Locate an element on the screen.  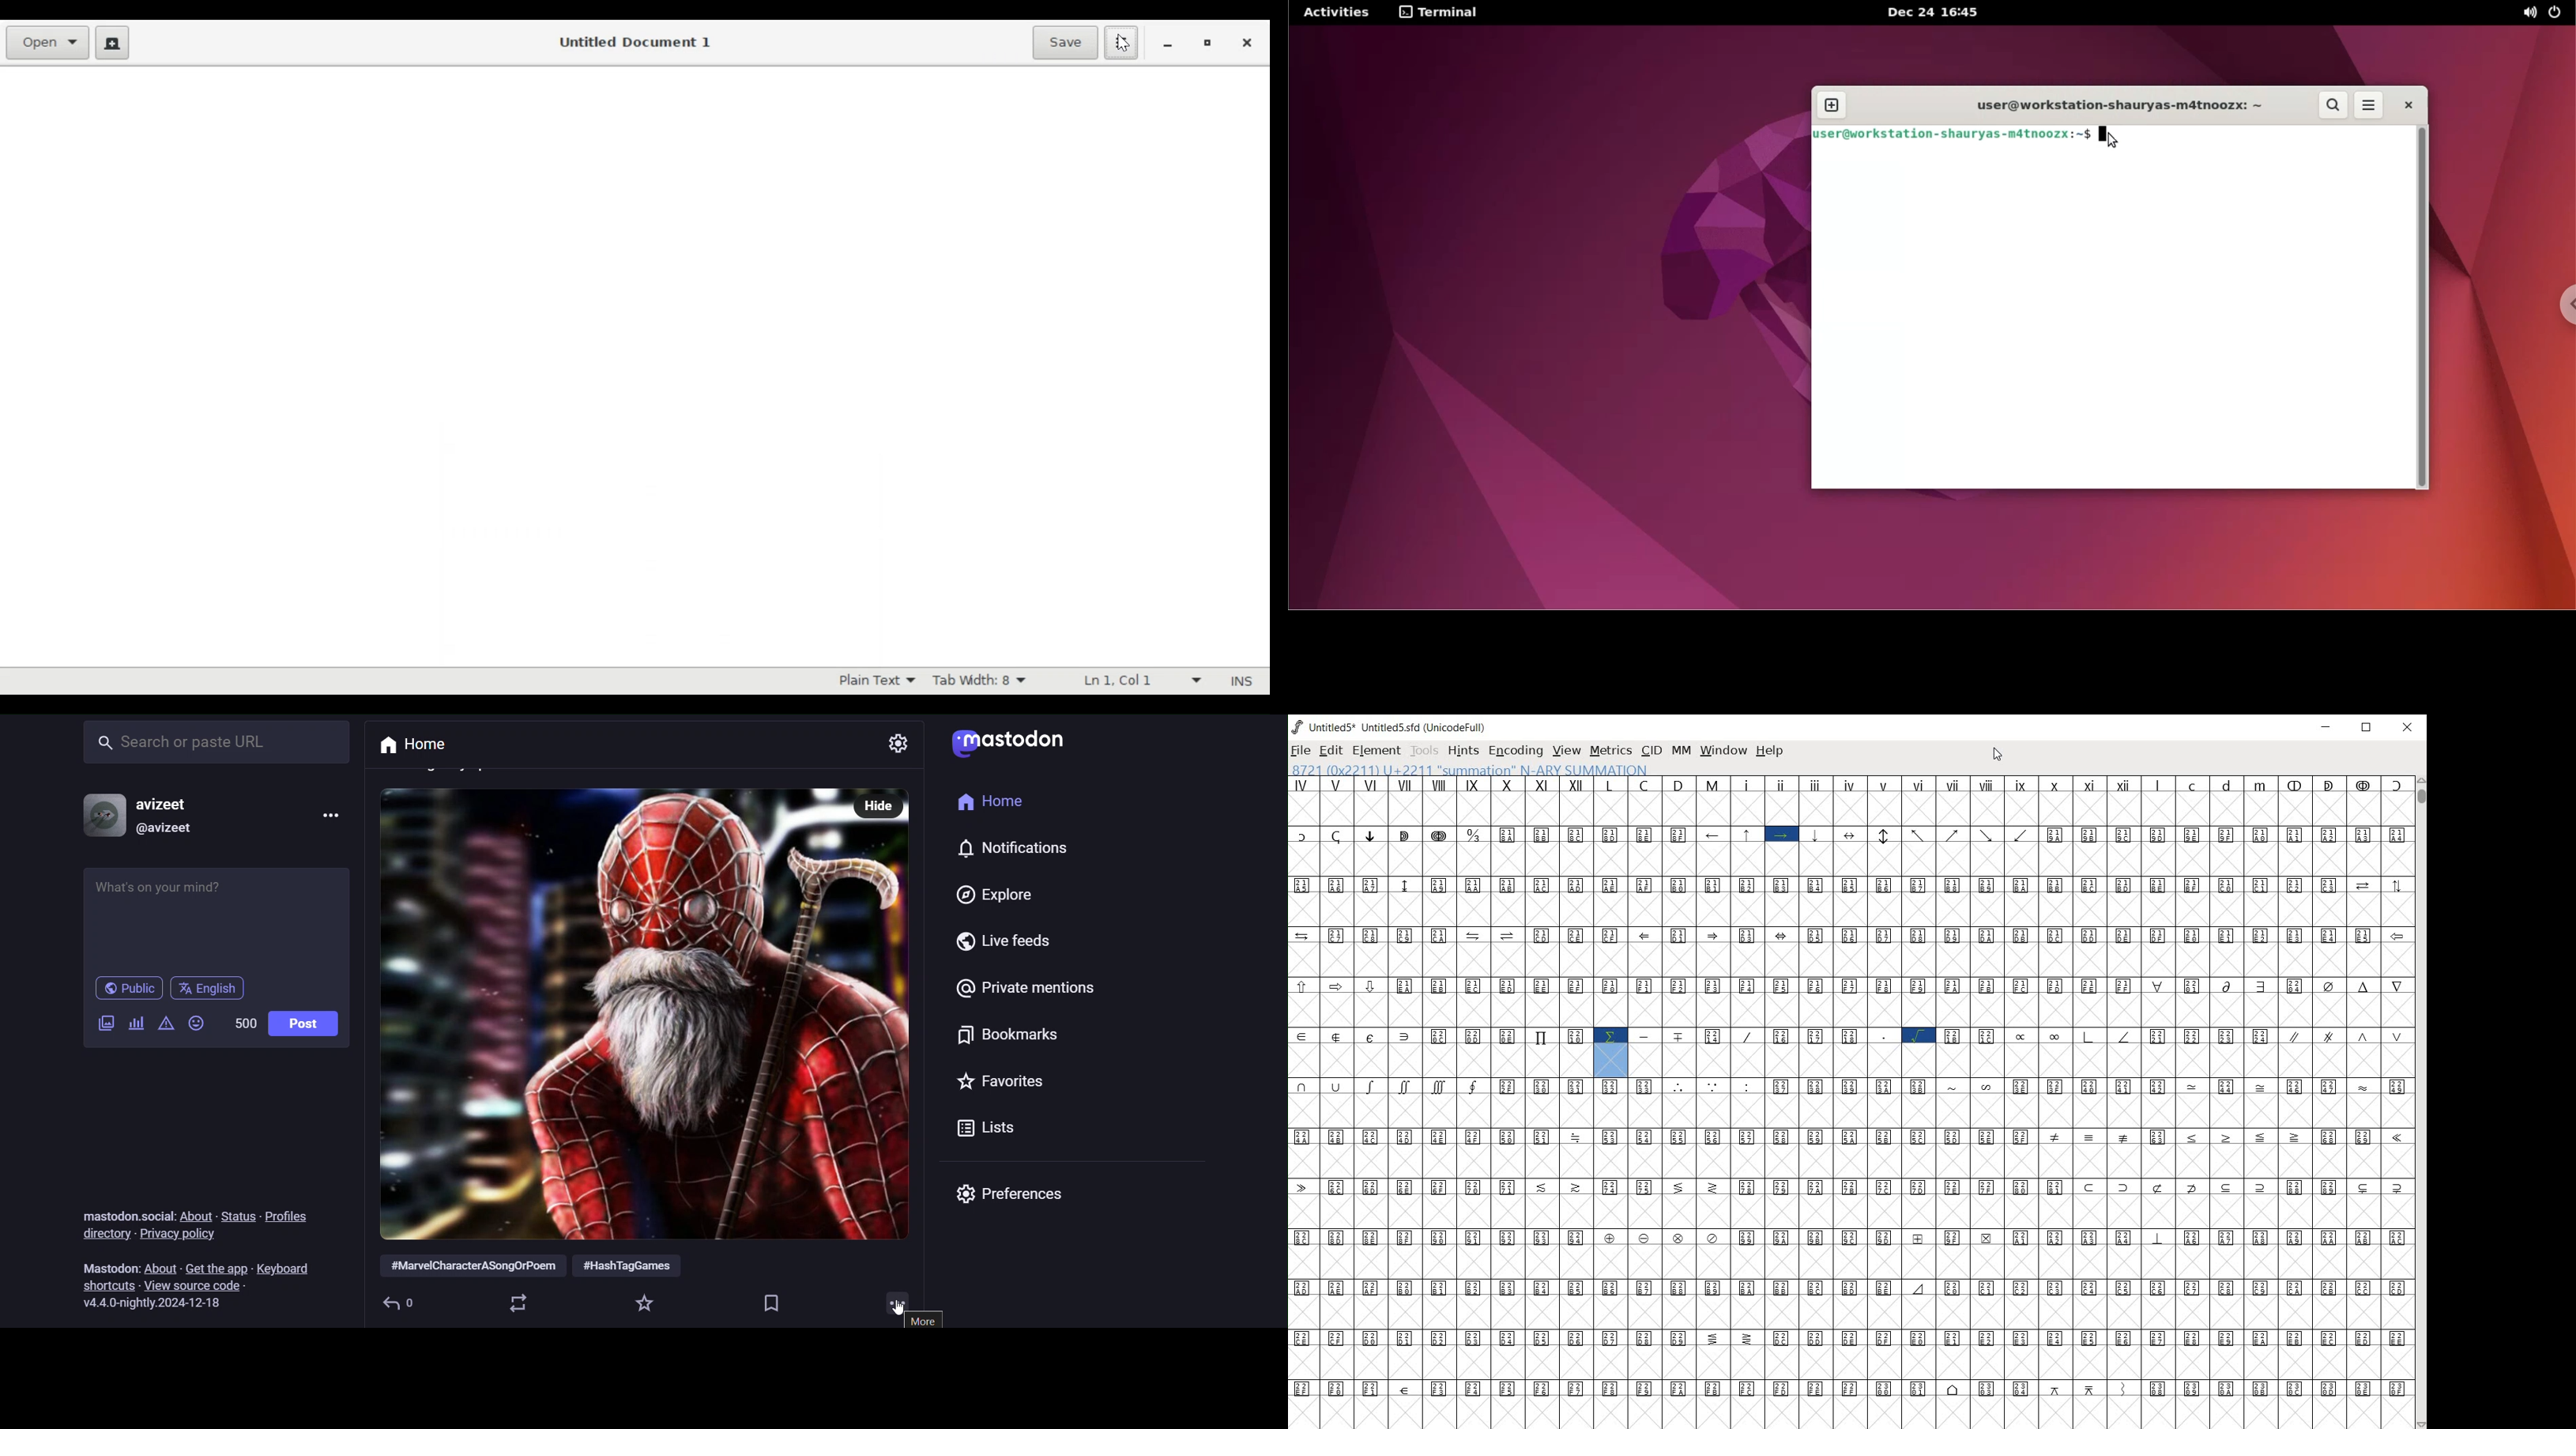
Line and Colum Preference is located at coordinates (1140, 681).